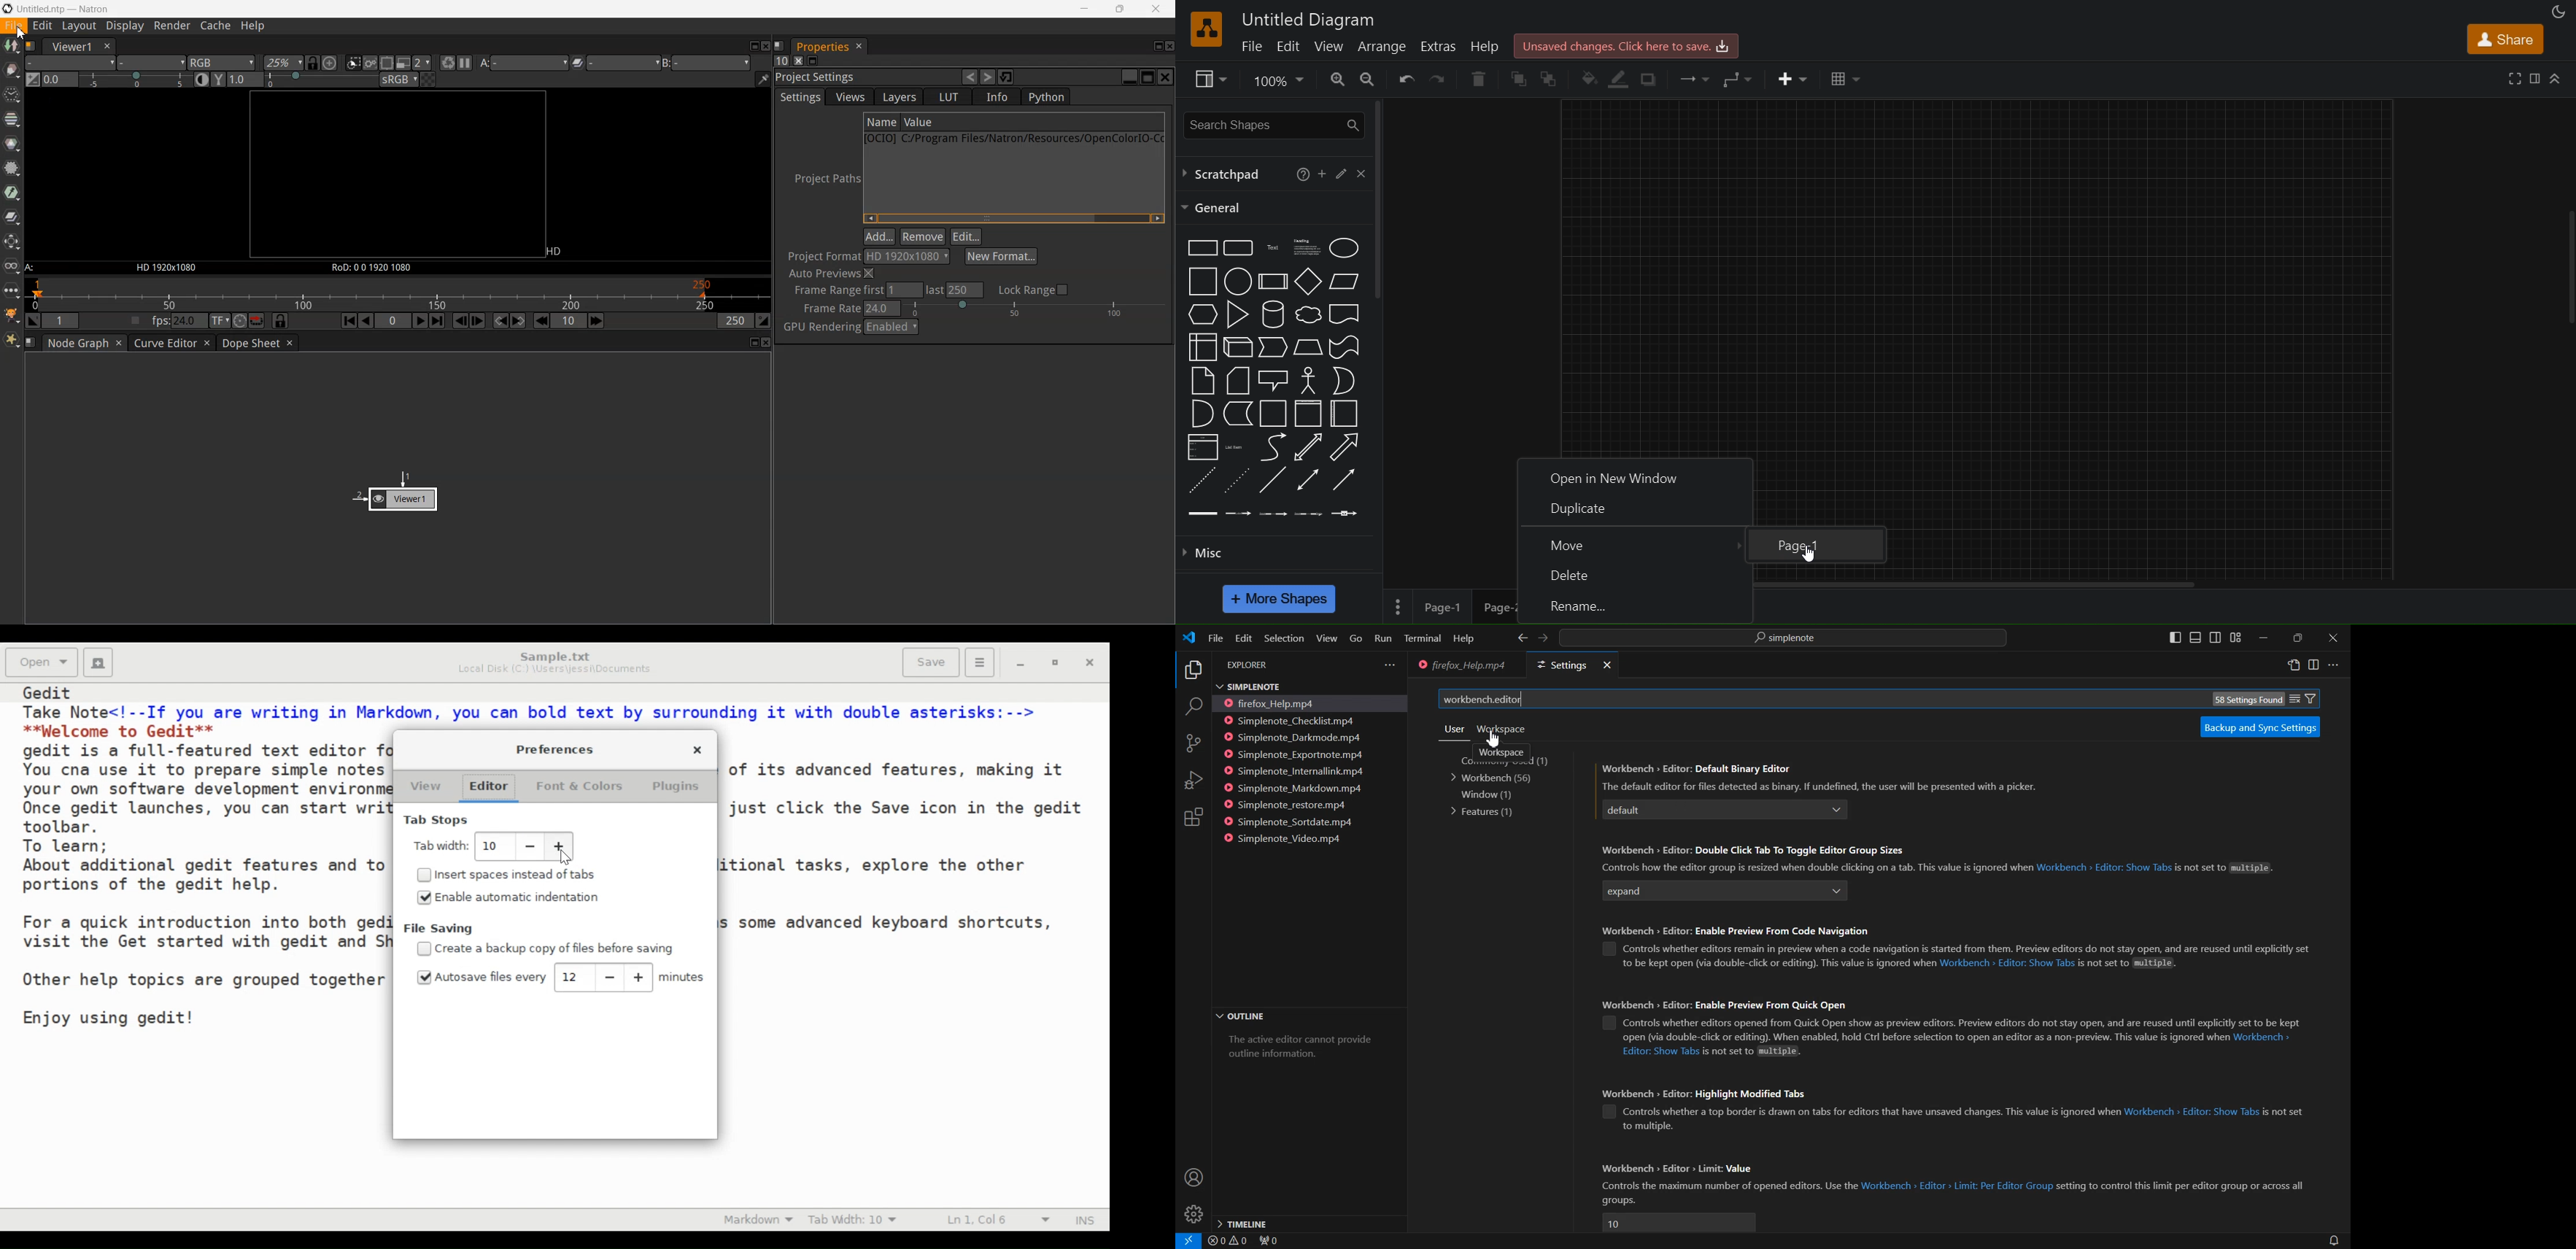 The height and width of the screenshot is (1260, 2576). Describe the element at coordinates (763, 1219) in the screenshot. I see `Highlight Mode: Markdown` at that location.